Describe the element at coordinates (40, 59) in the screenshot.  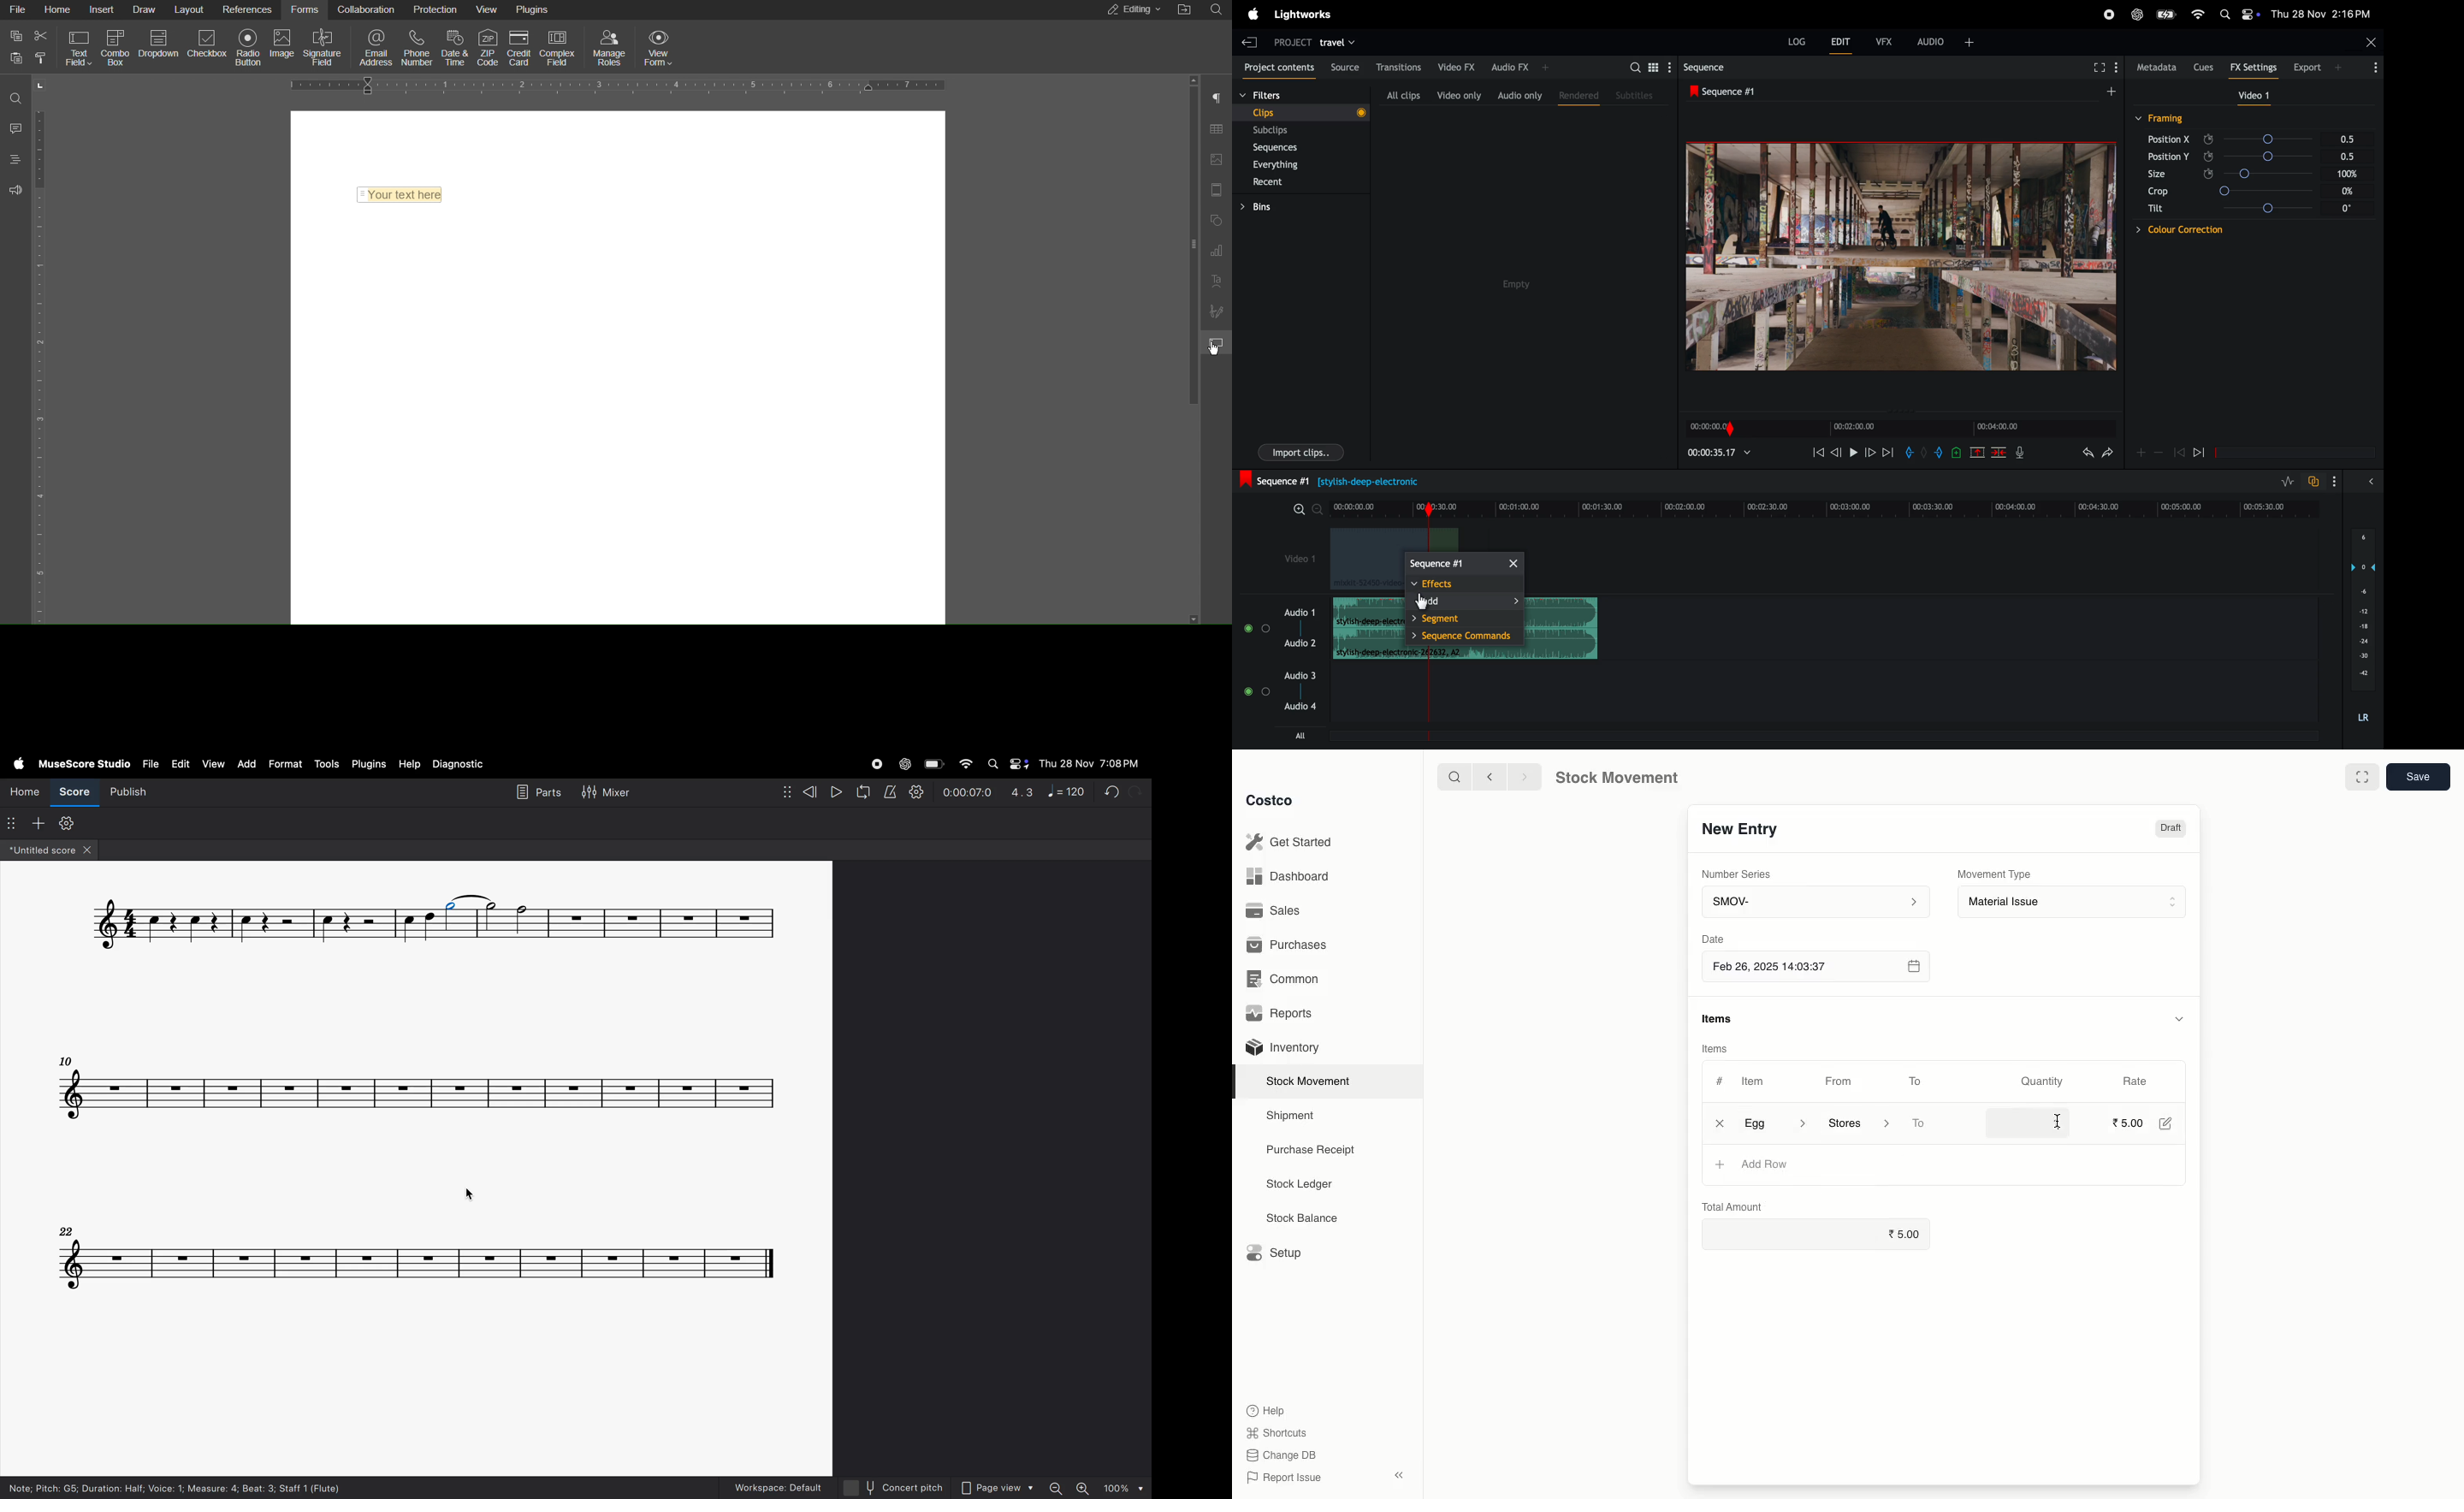
I see `paste` at that location.